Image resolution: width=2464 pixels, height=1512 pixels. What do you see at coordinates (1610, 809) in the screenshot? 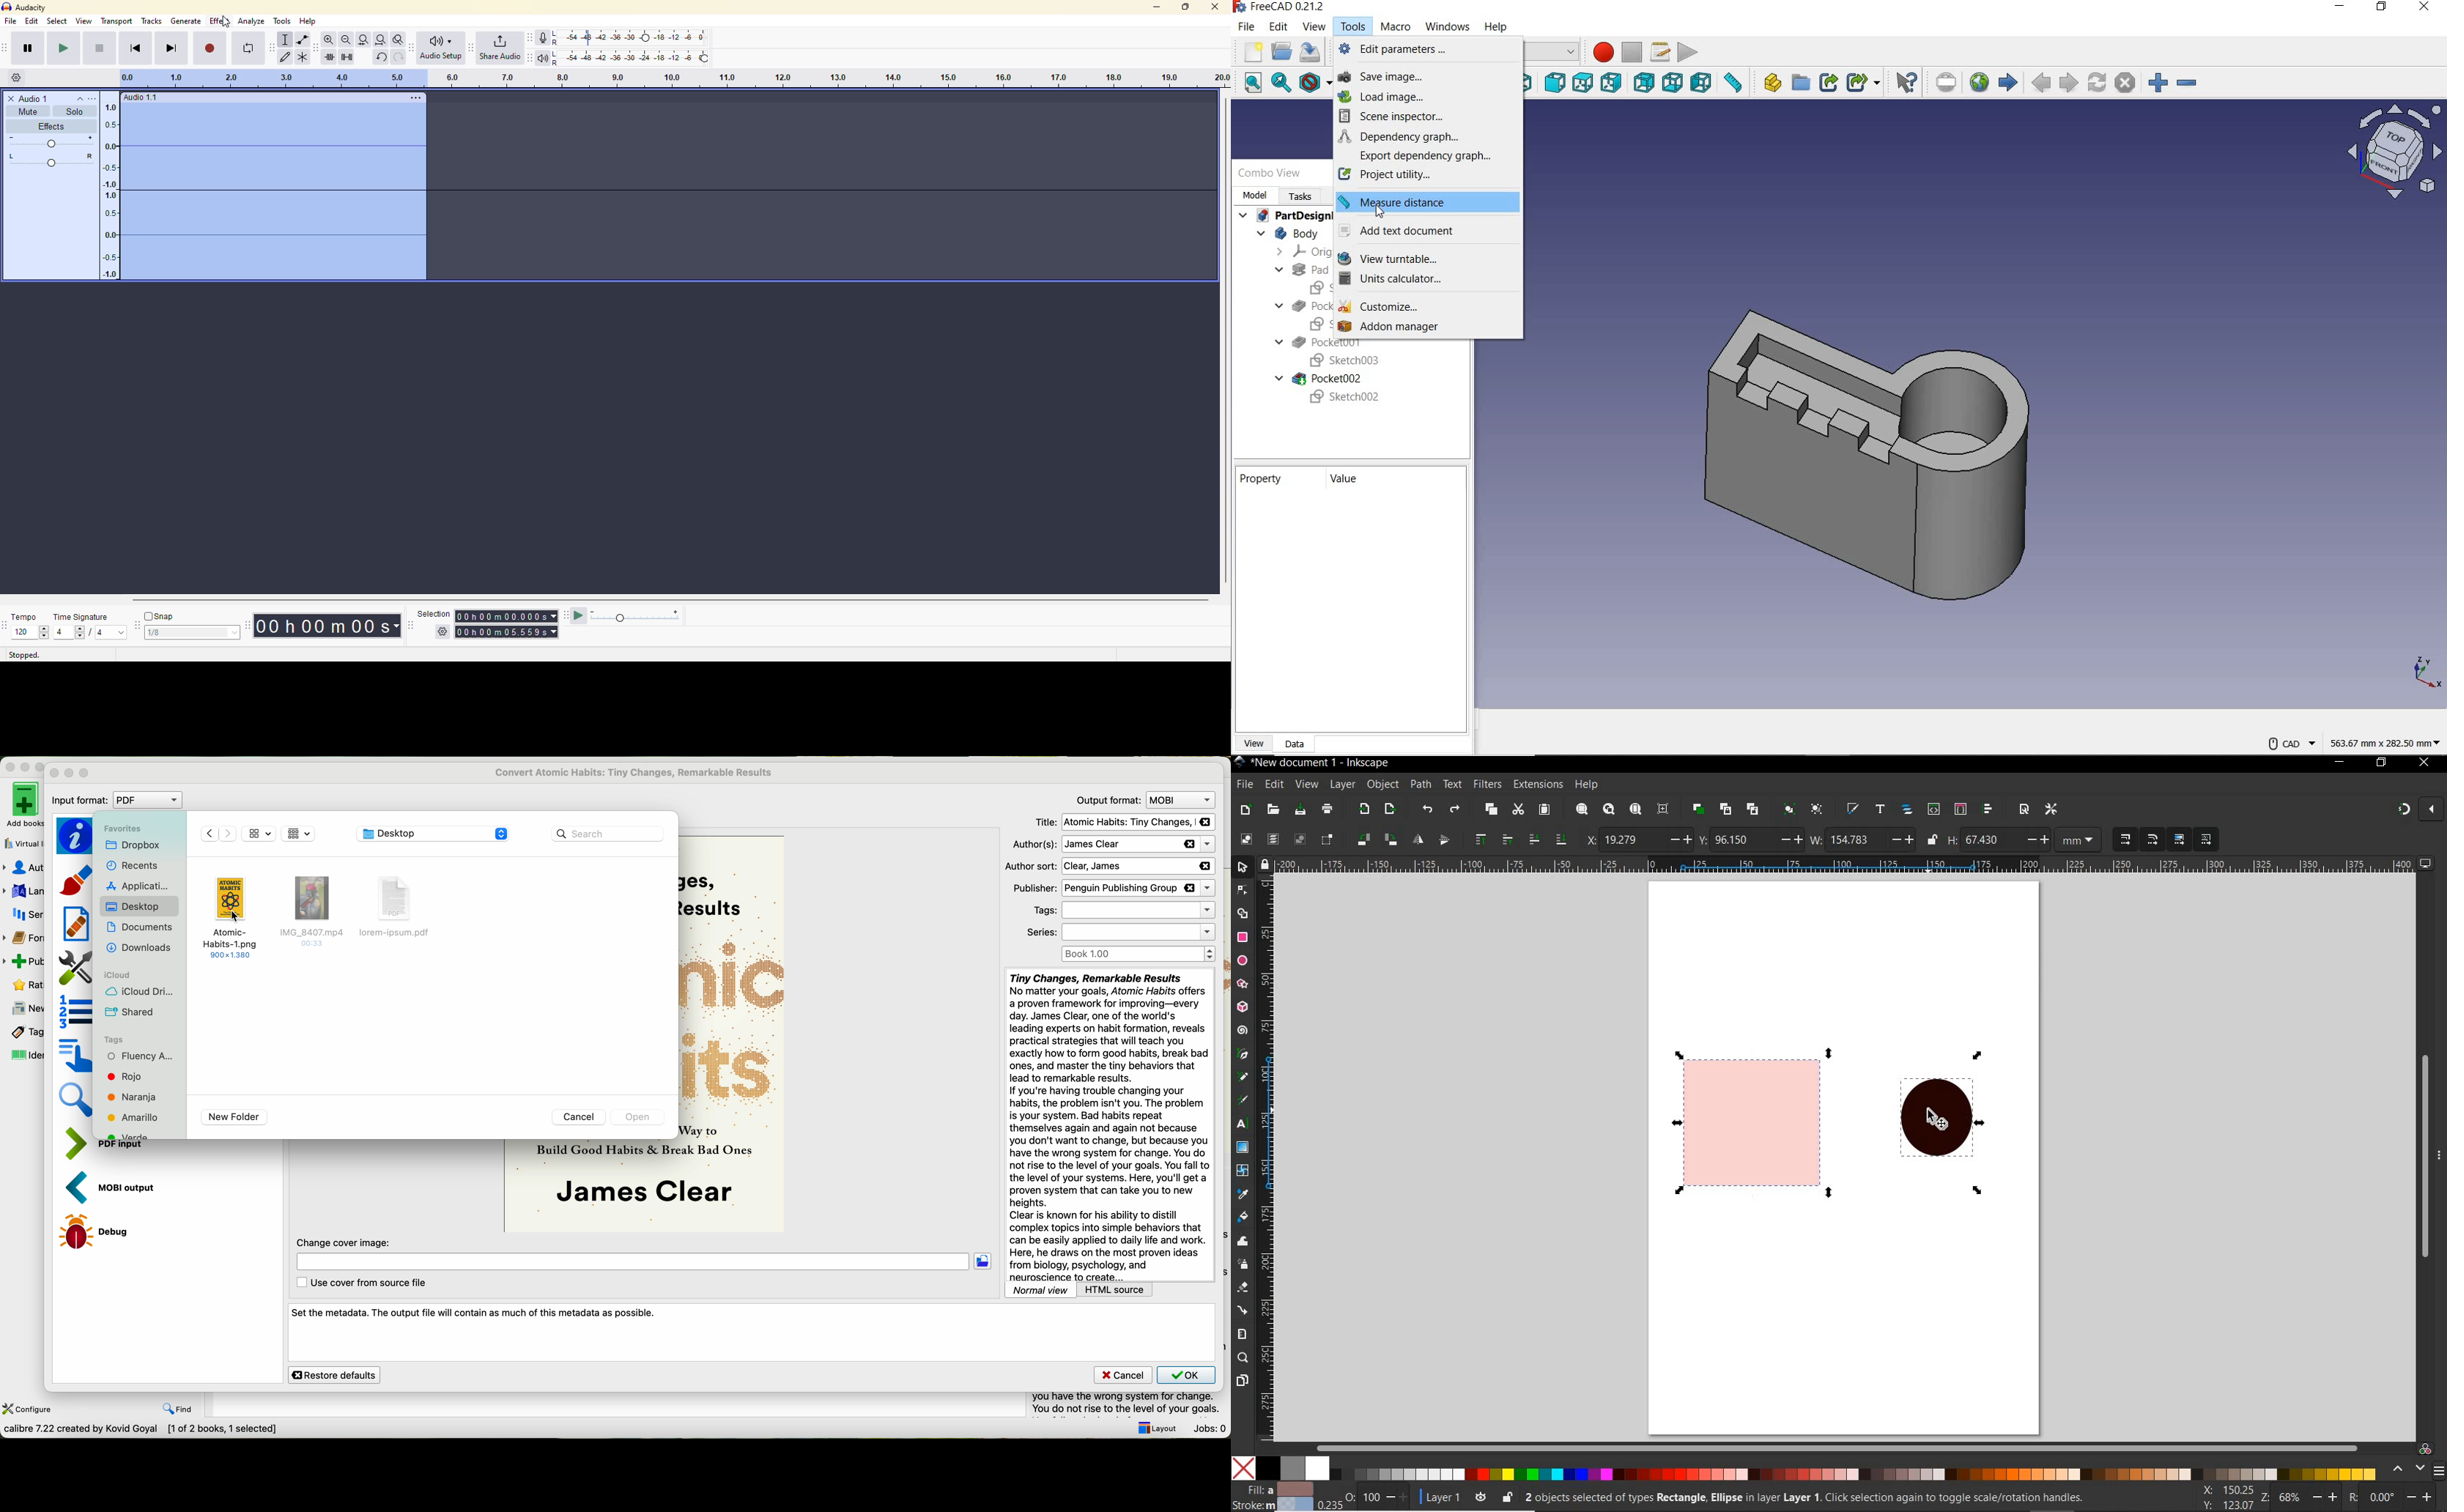
I see `zoom drawing` at bounding box center [1610, 809].